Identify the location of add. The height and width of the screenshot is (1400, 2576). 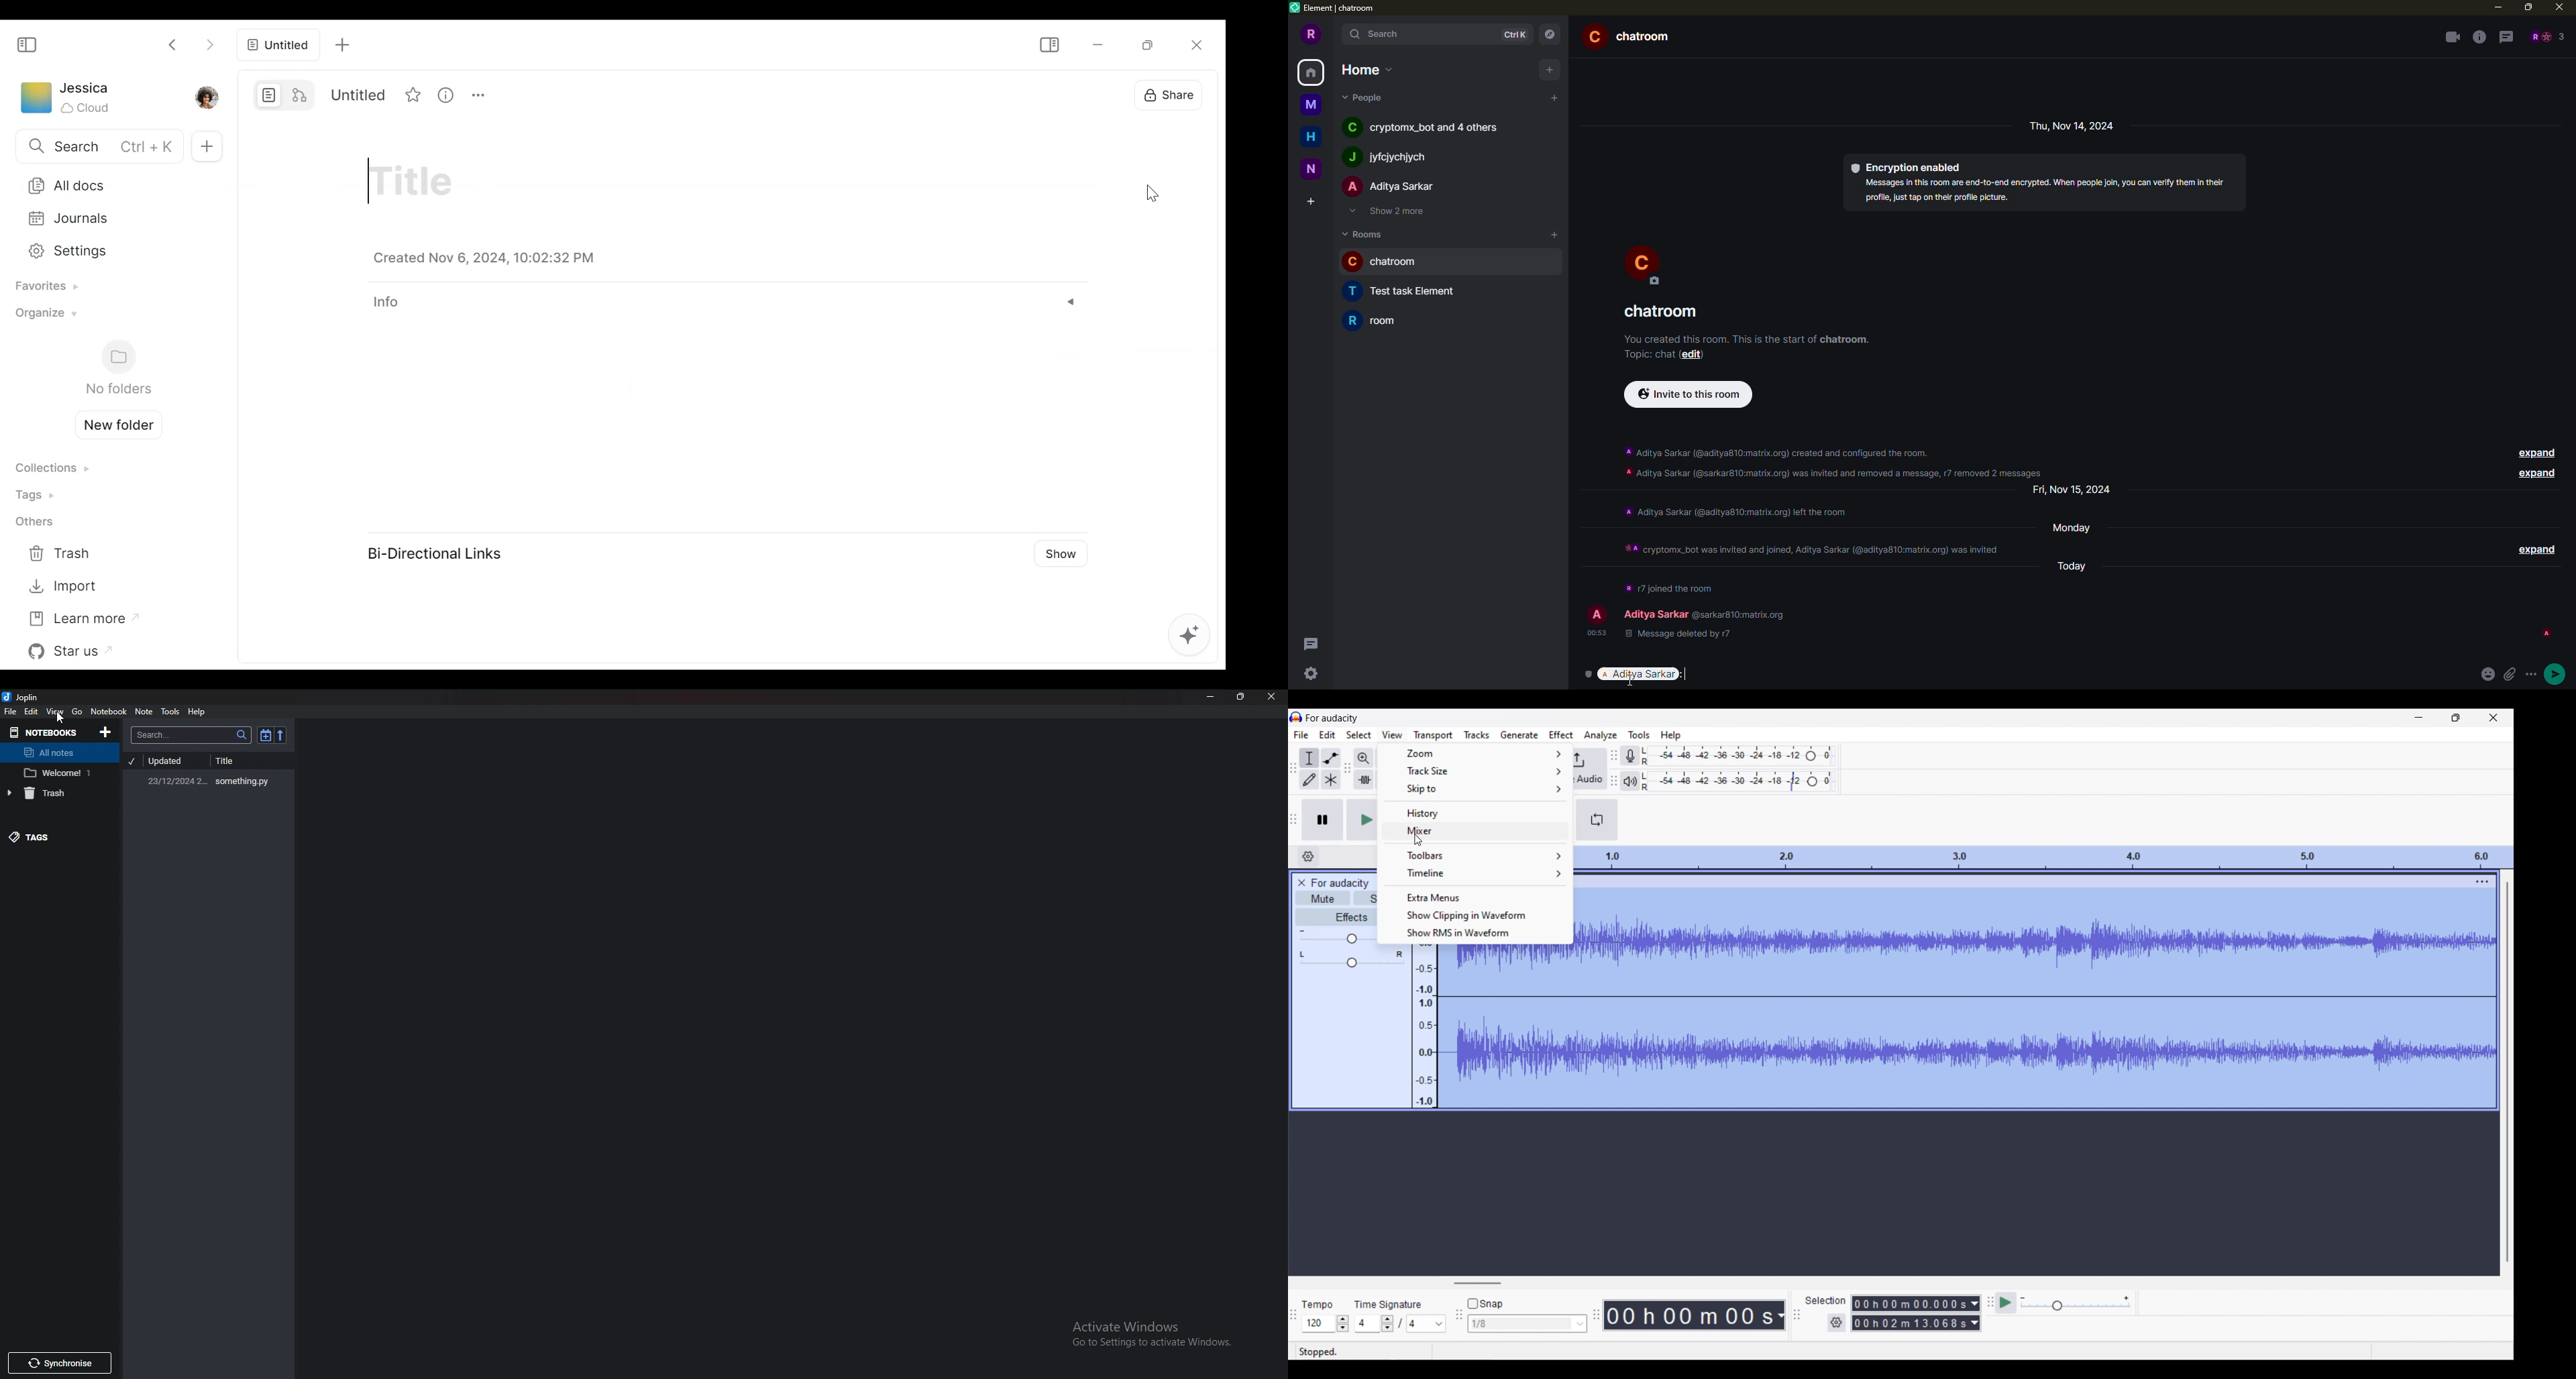
(1554, 233).